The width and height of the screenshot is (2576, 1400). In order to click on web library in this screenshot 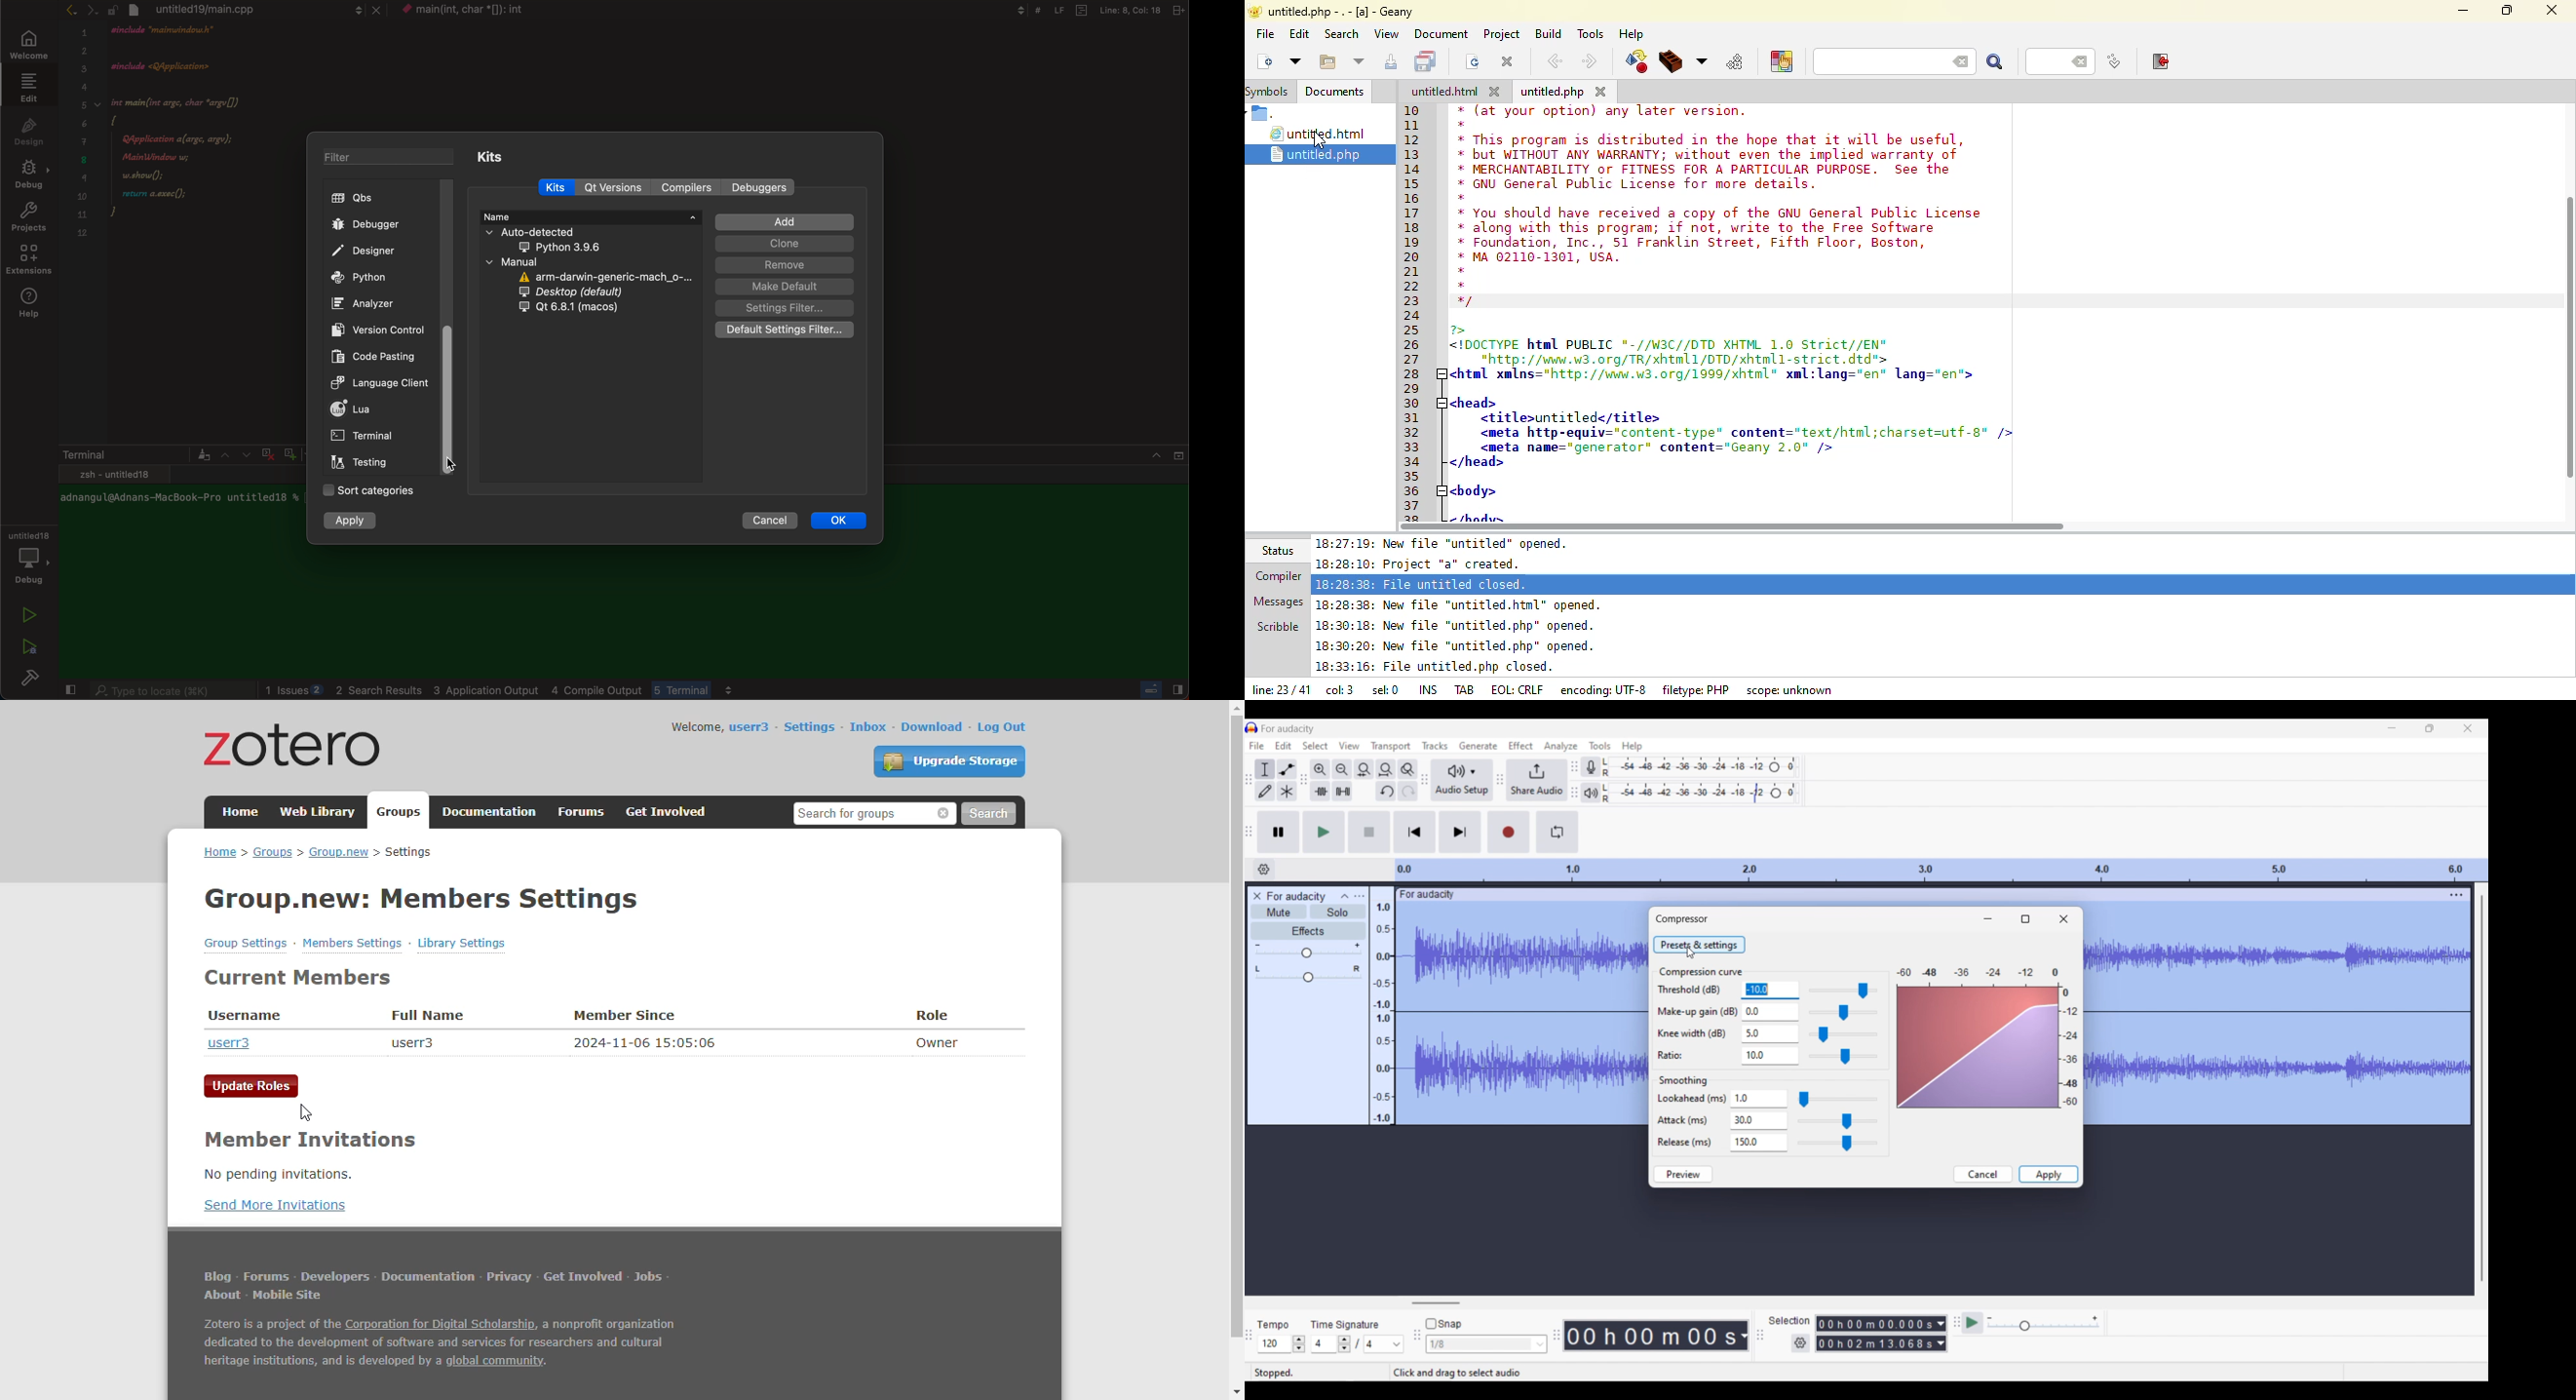, I will do `click(320, 811)`.